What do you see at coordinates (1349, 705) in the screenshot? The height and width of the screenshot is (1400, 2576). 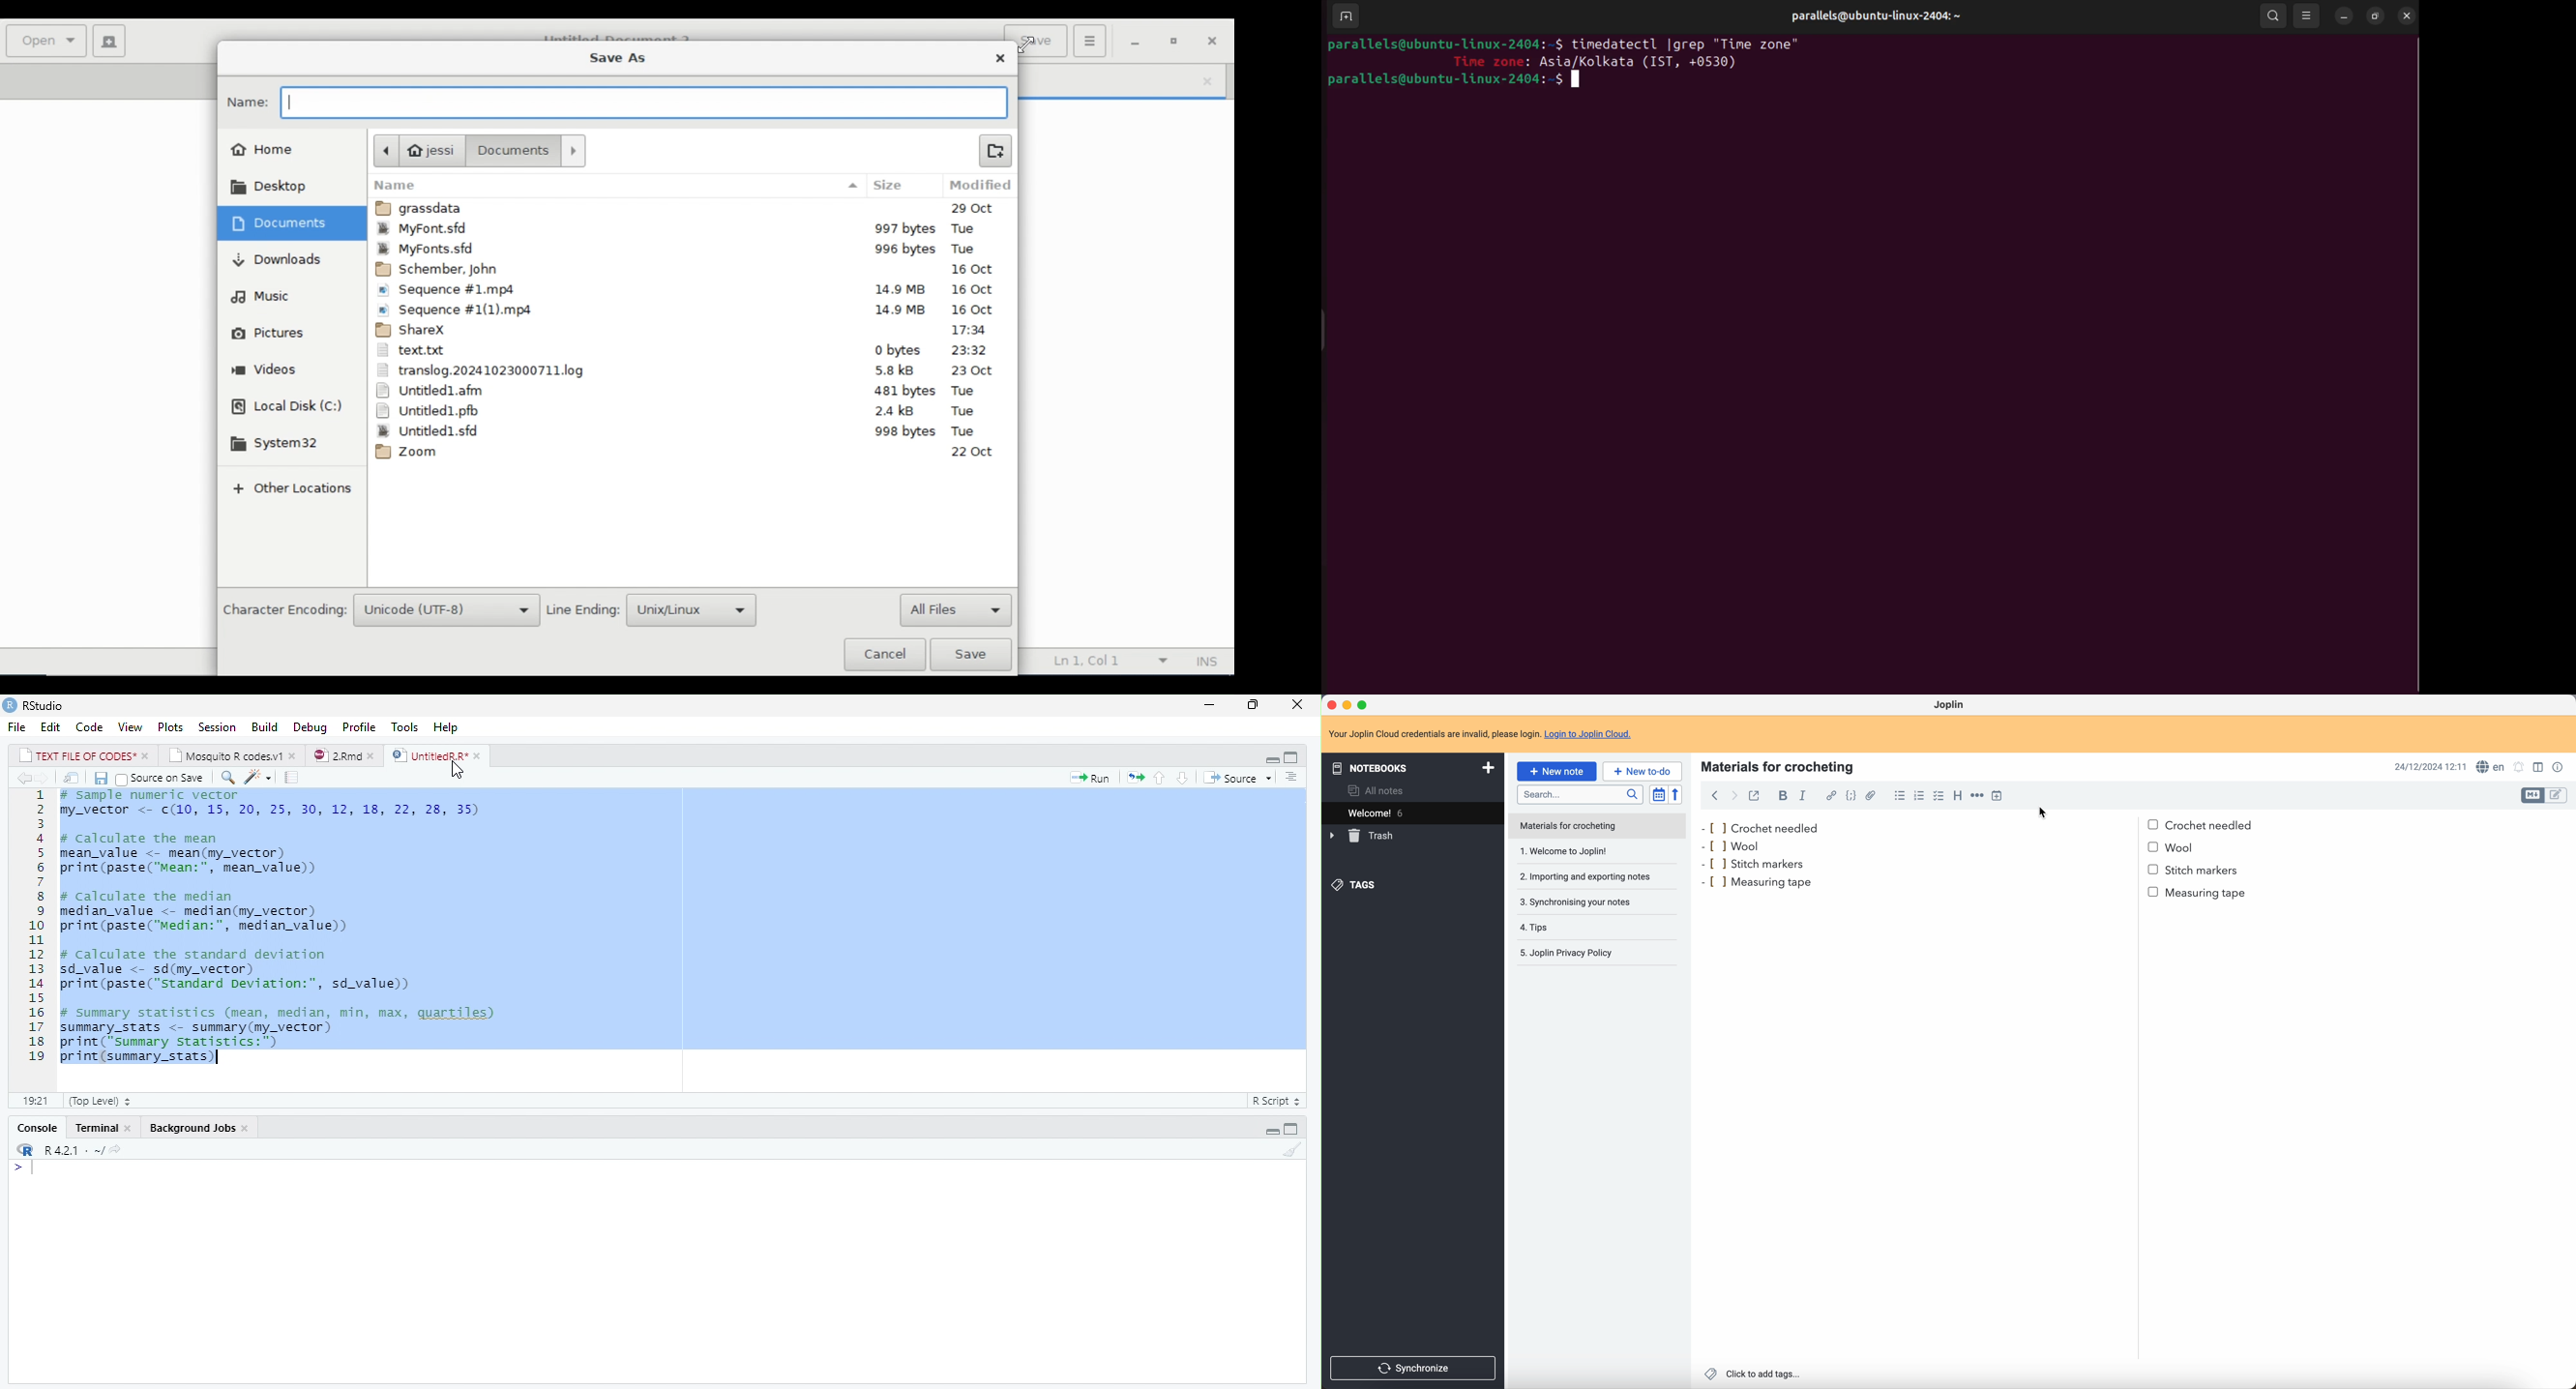 I see `minimize` at bounding box center [1349, 705].